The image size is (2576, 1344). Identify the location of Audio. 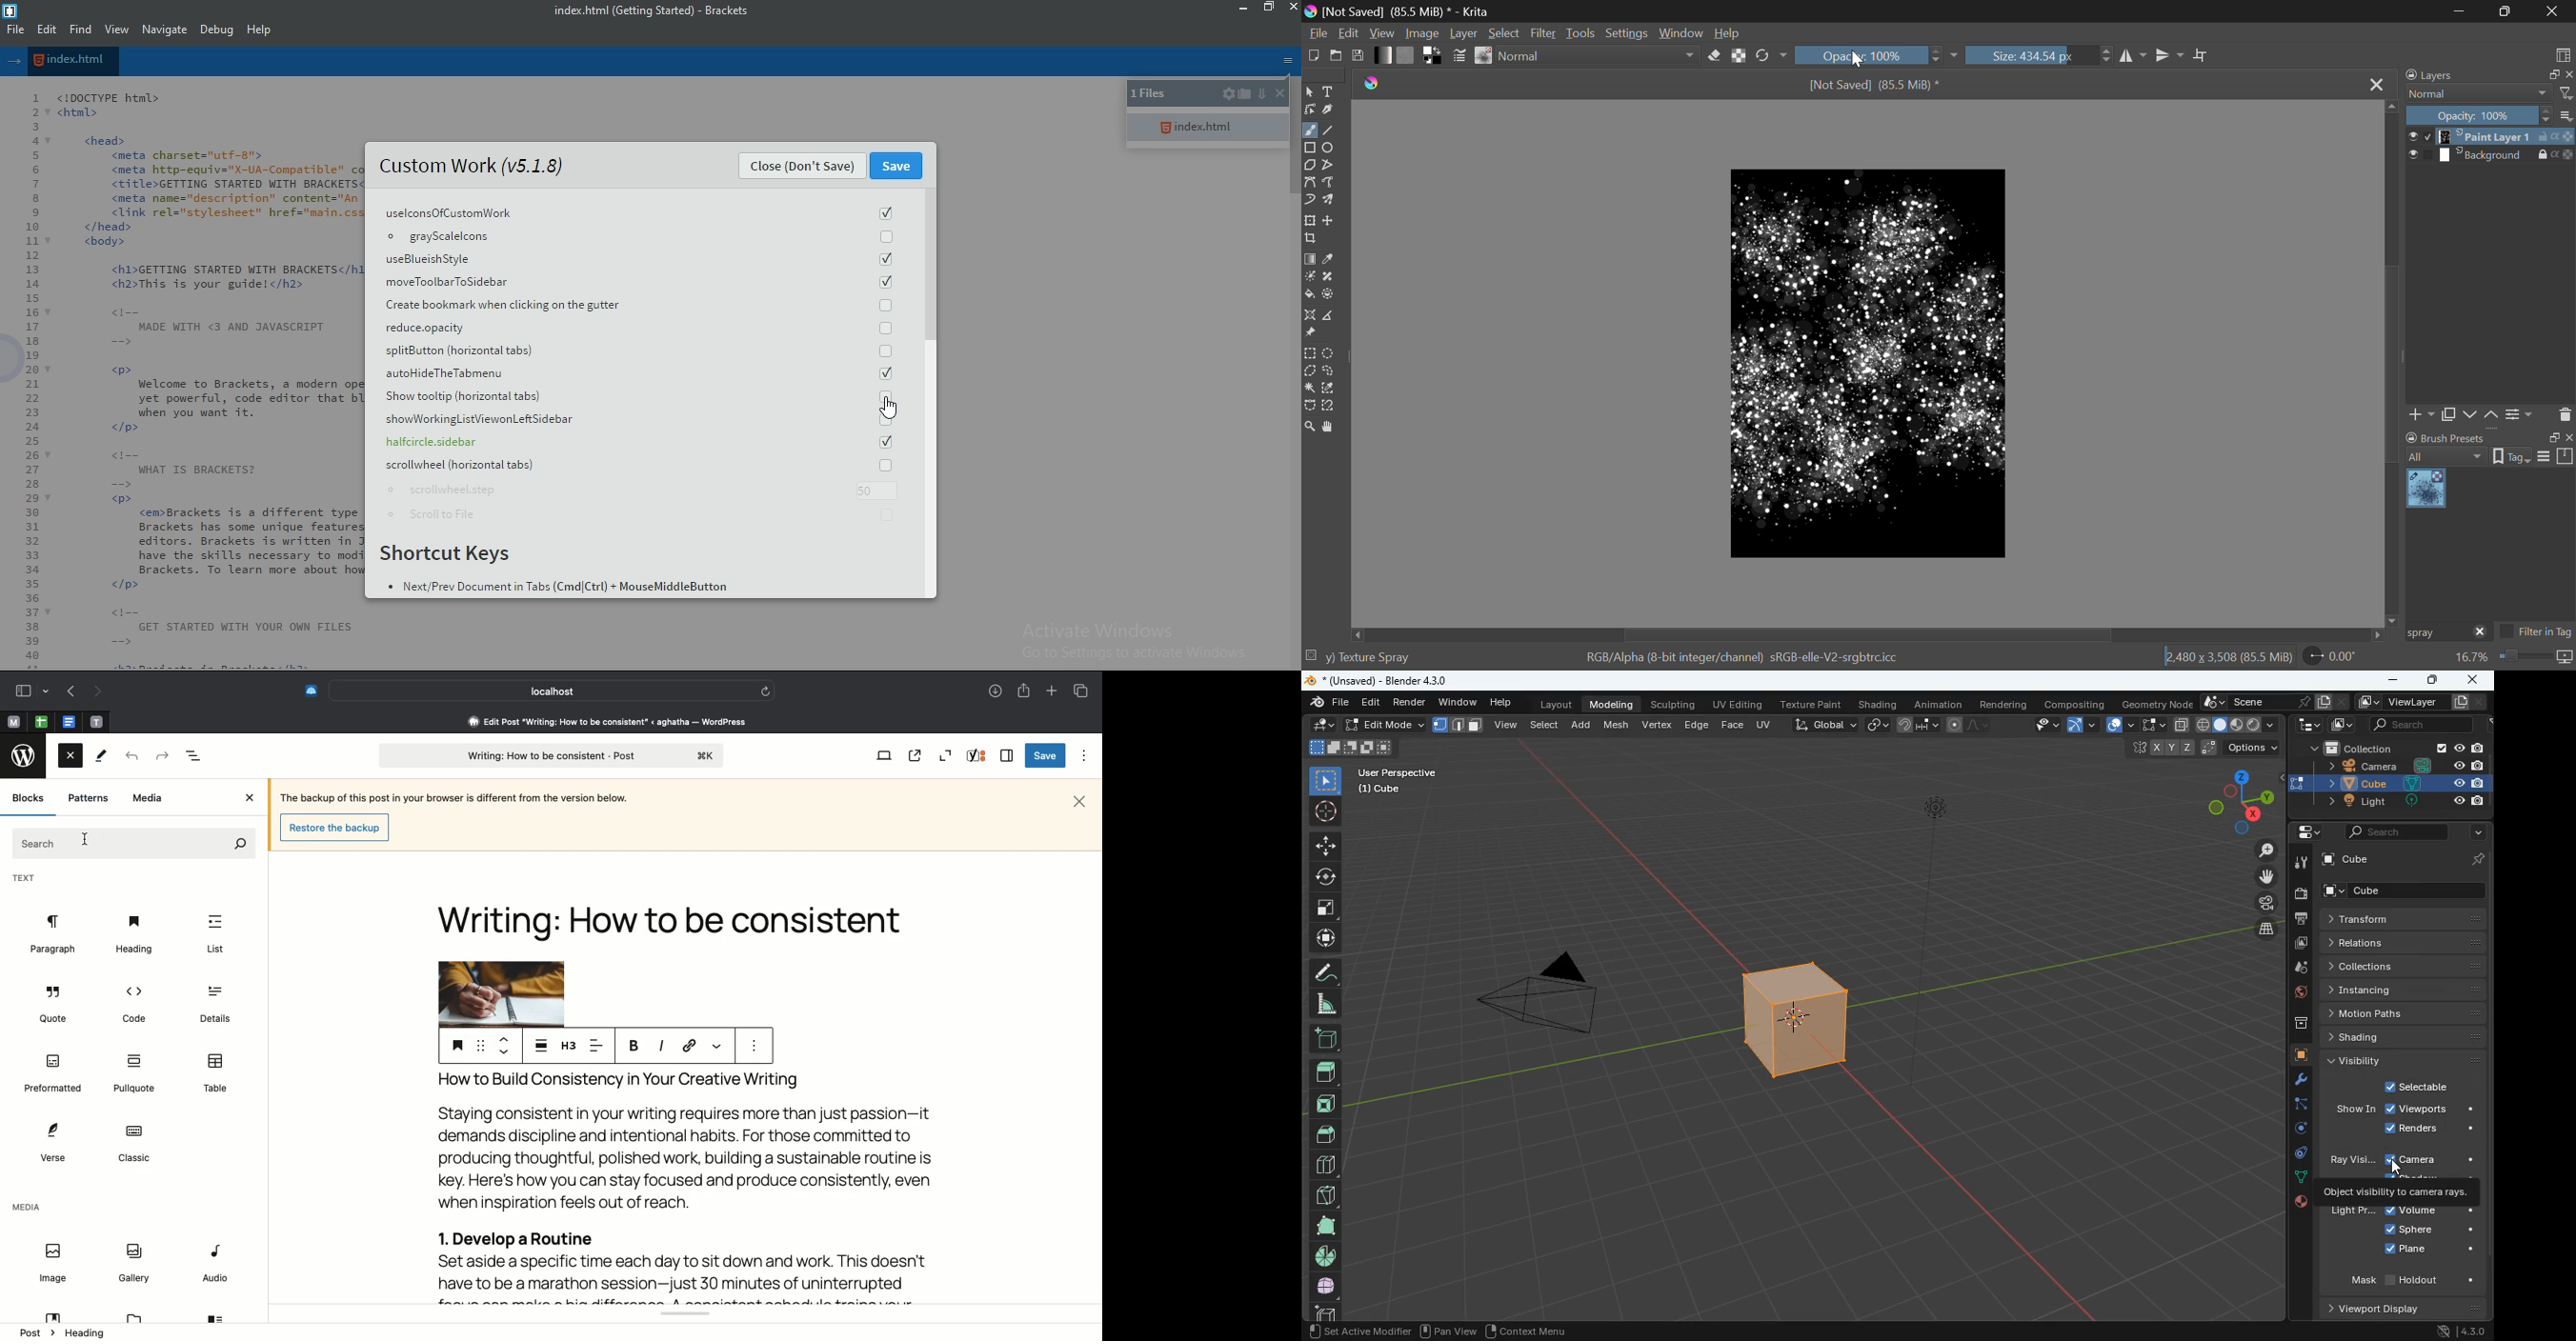
(217, 1265).